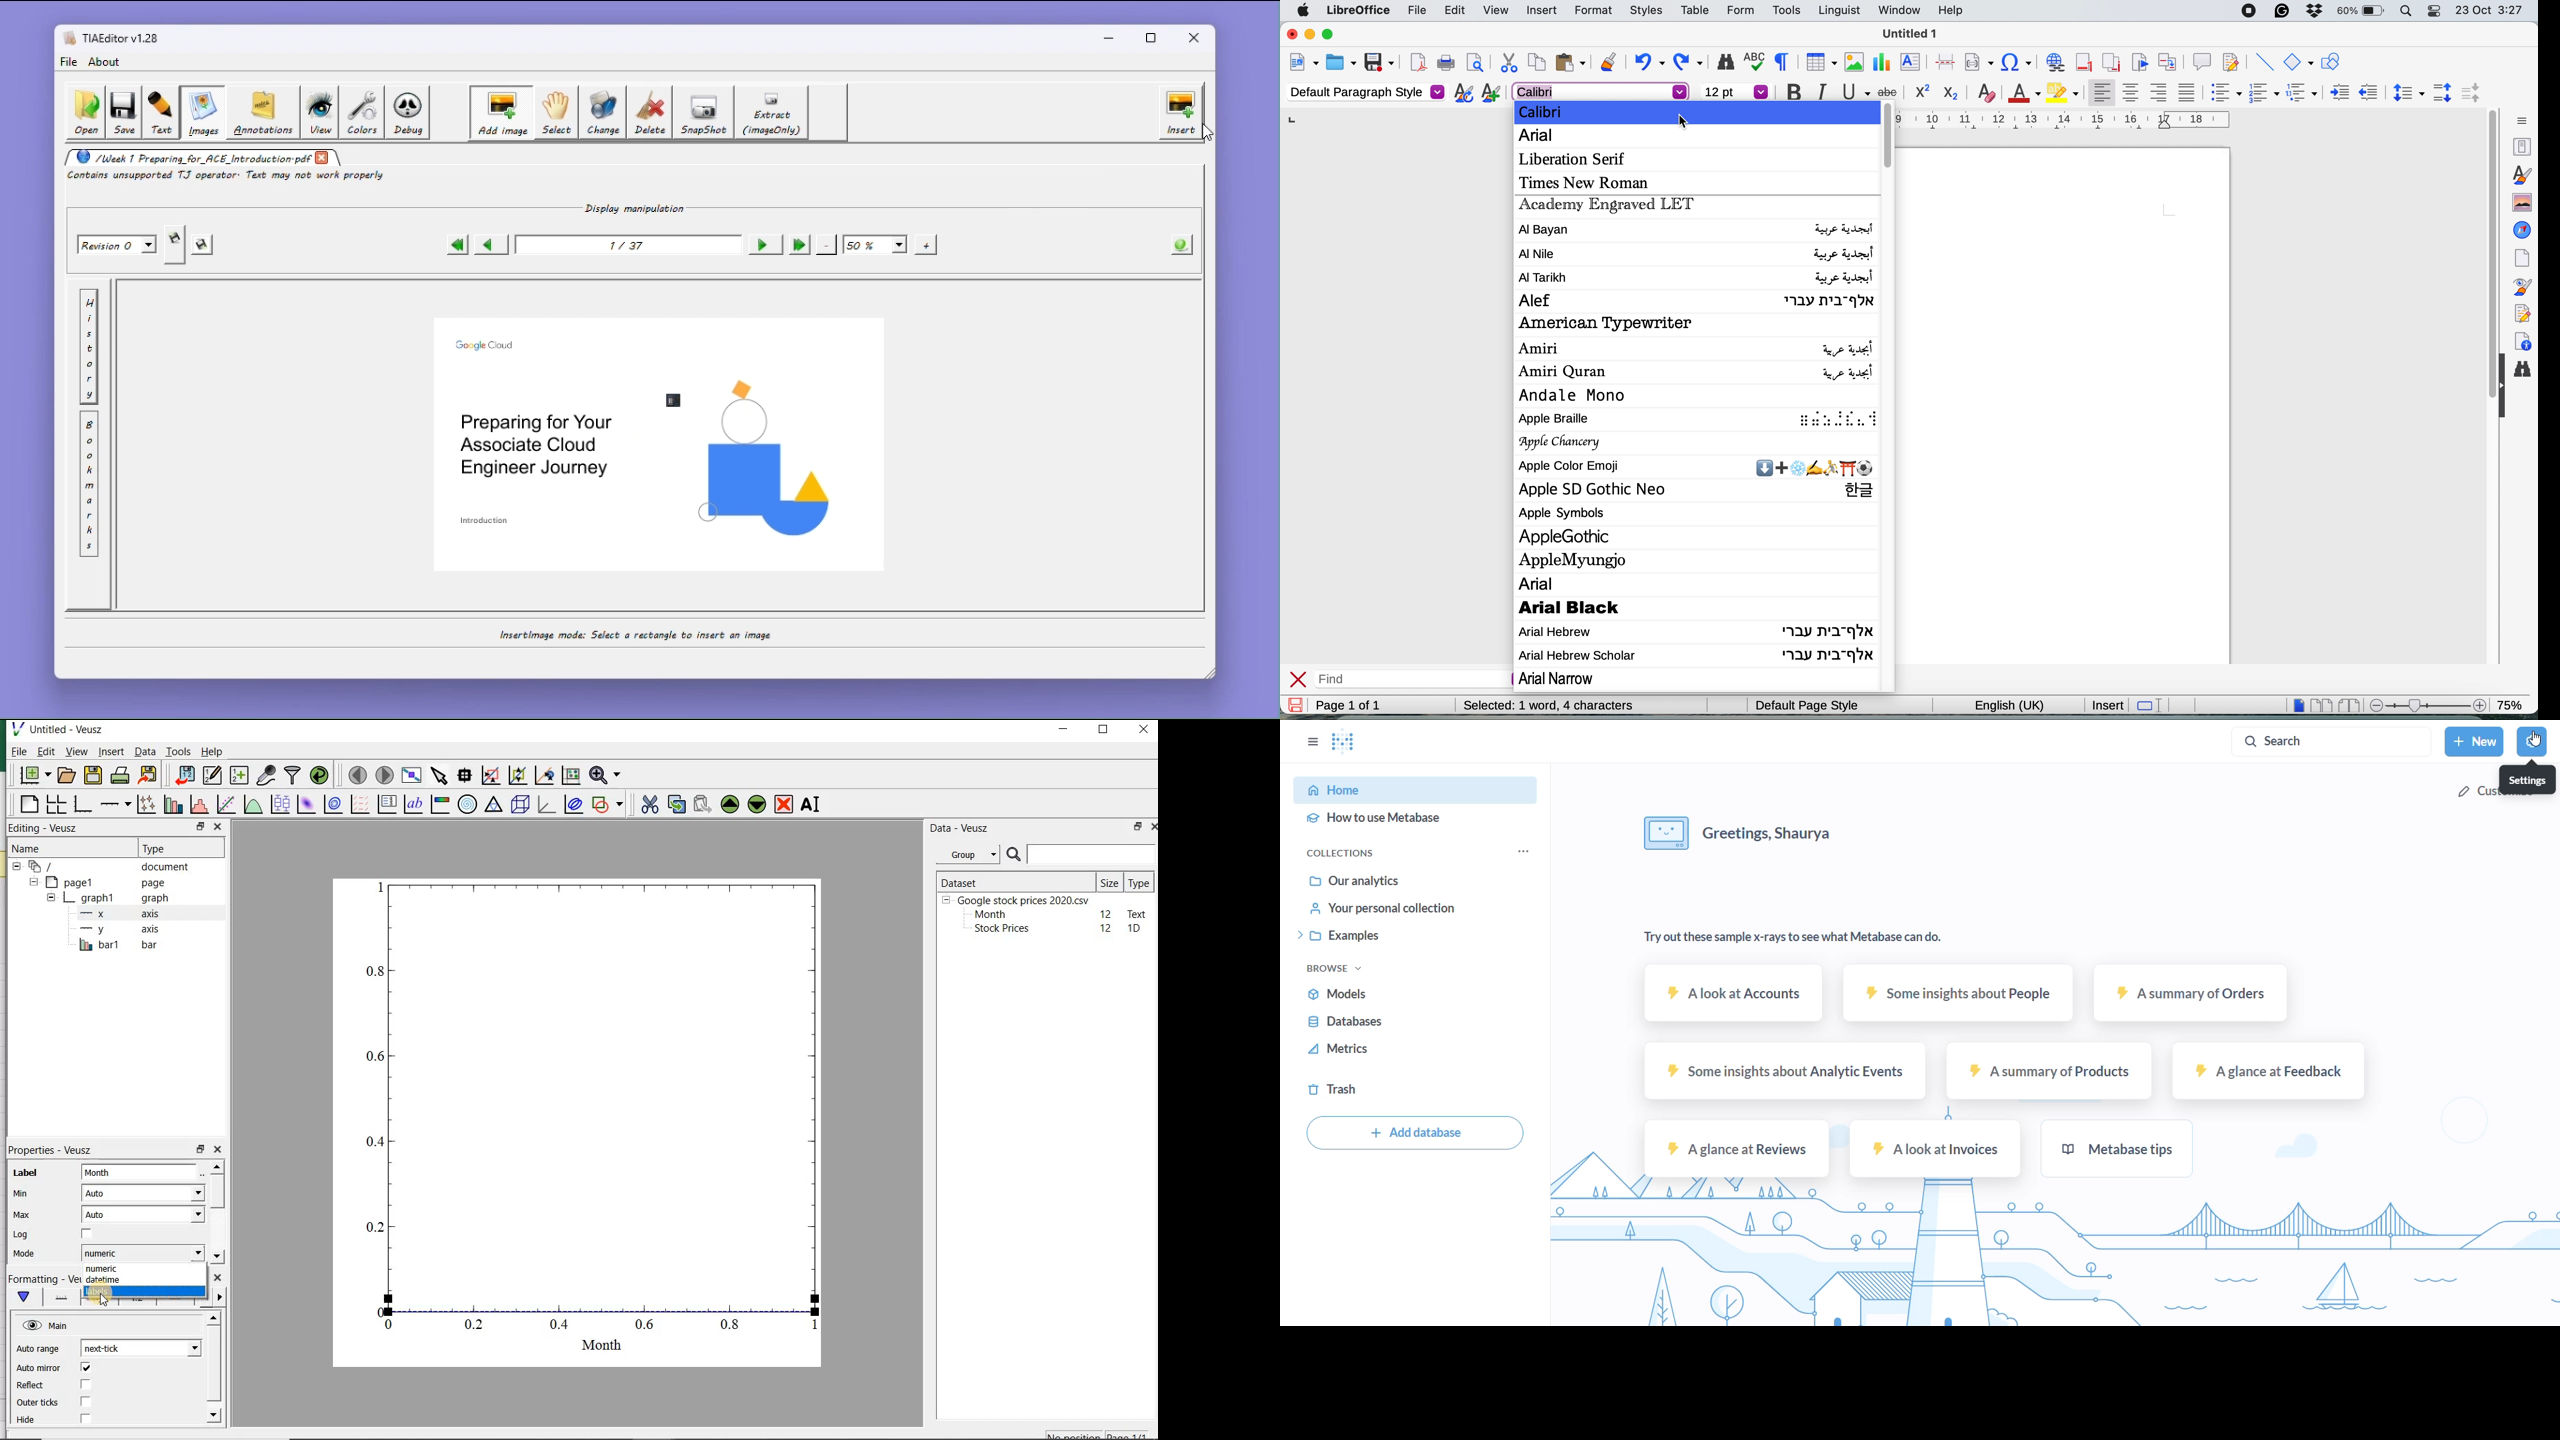  What do you see at coordinates (26, 1174) in the screenshot?
I see `Label` at bounding box center [26, 1174].